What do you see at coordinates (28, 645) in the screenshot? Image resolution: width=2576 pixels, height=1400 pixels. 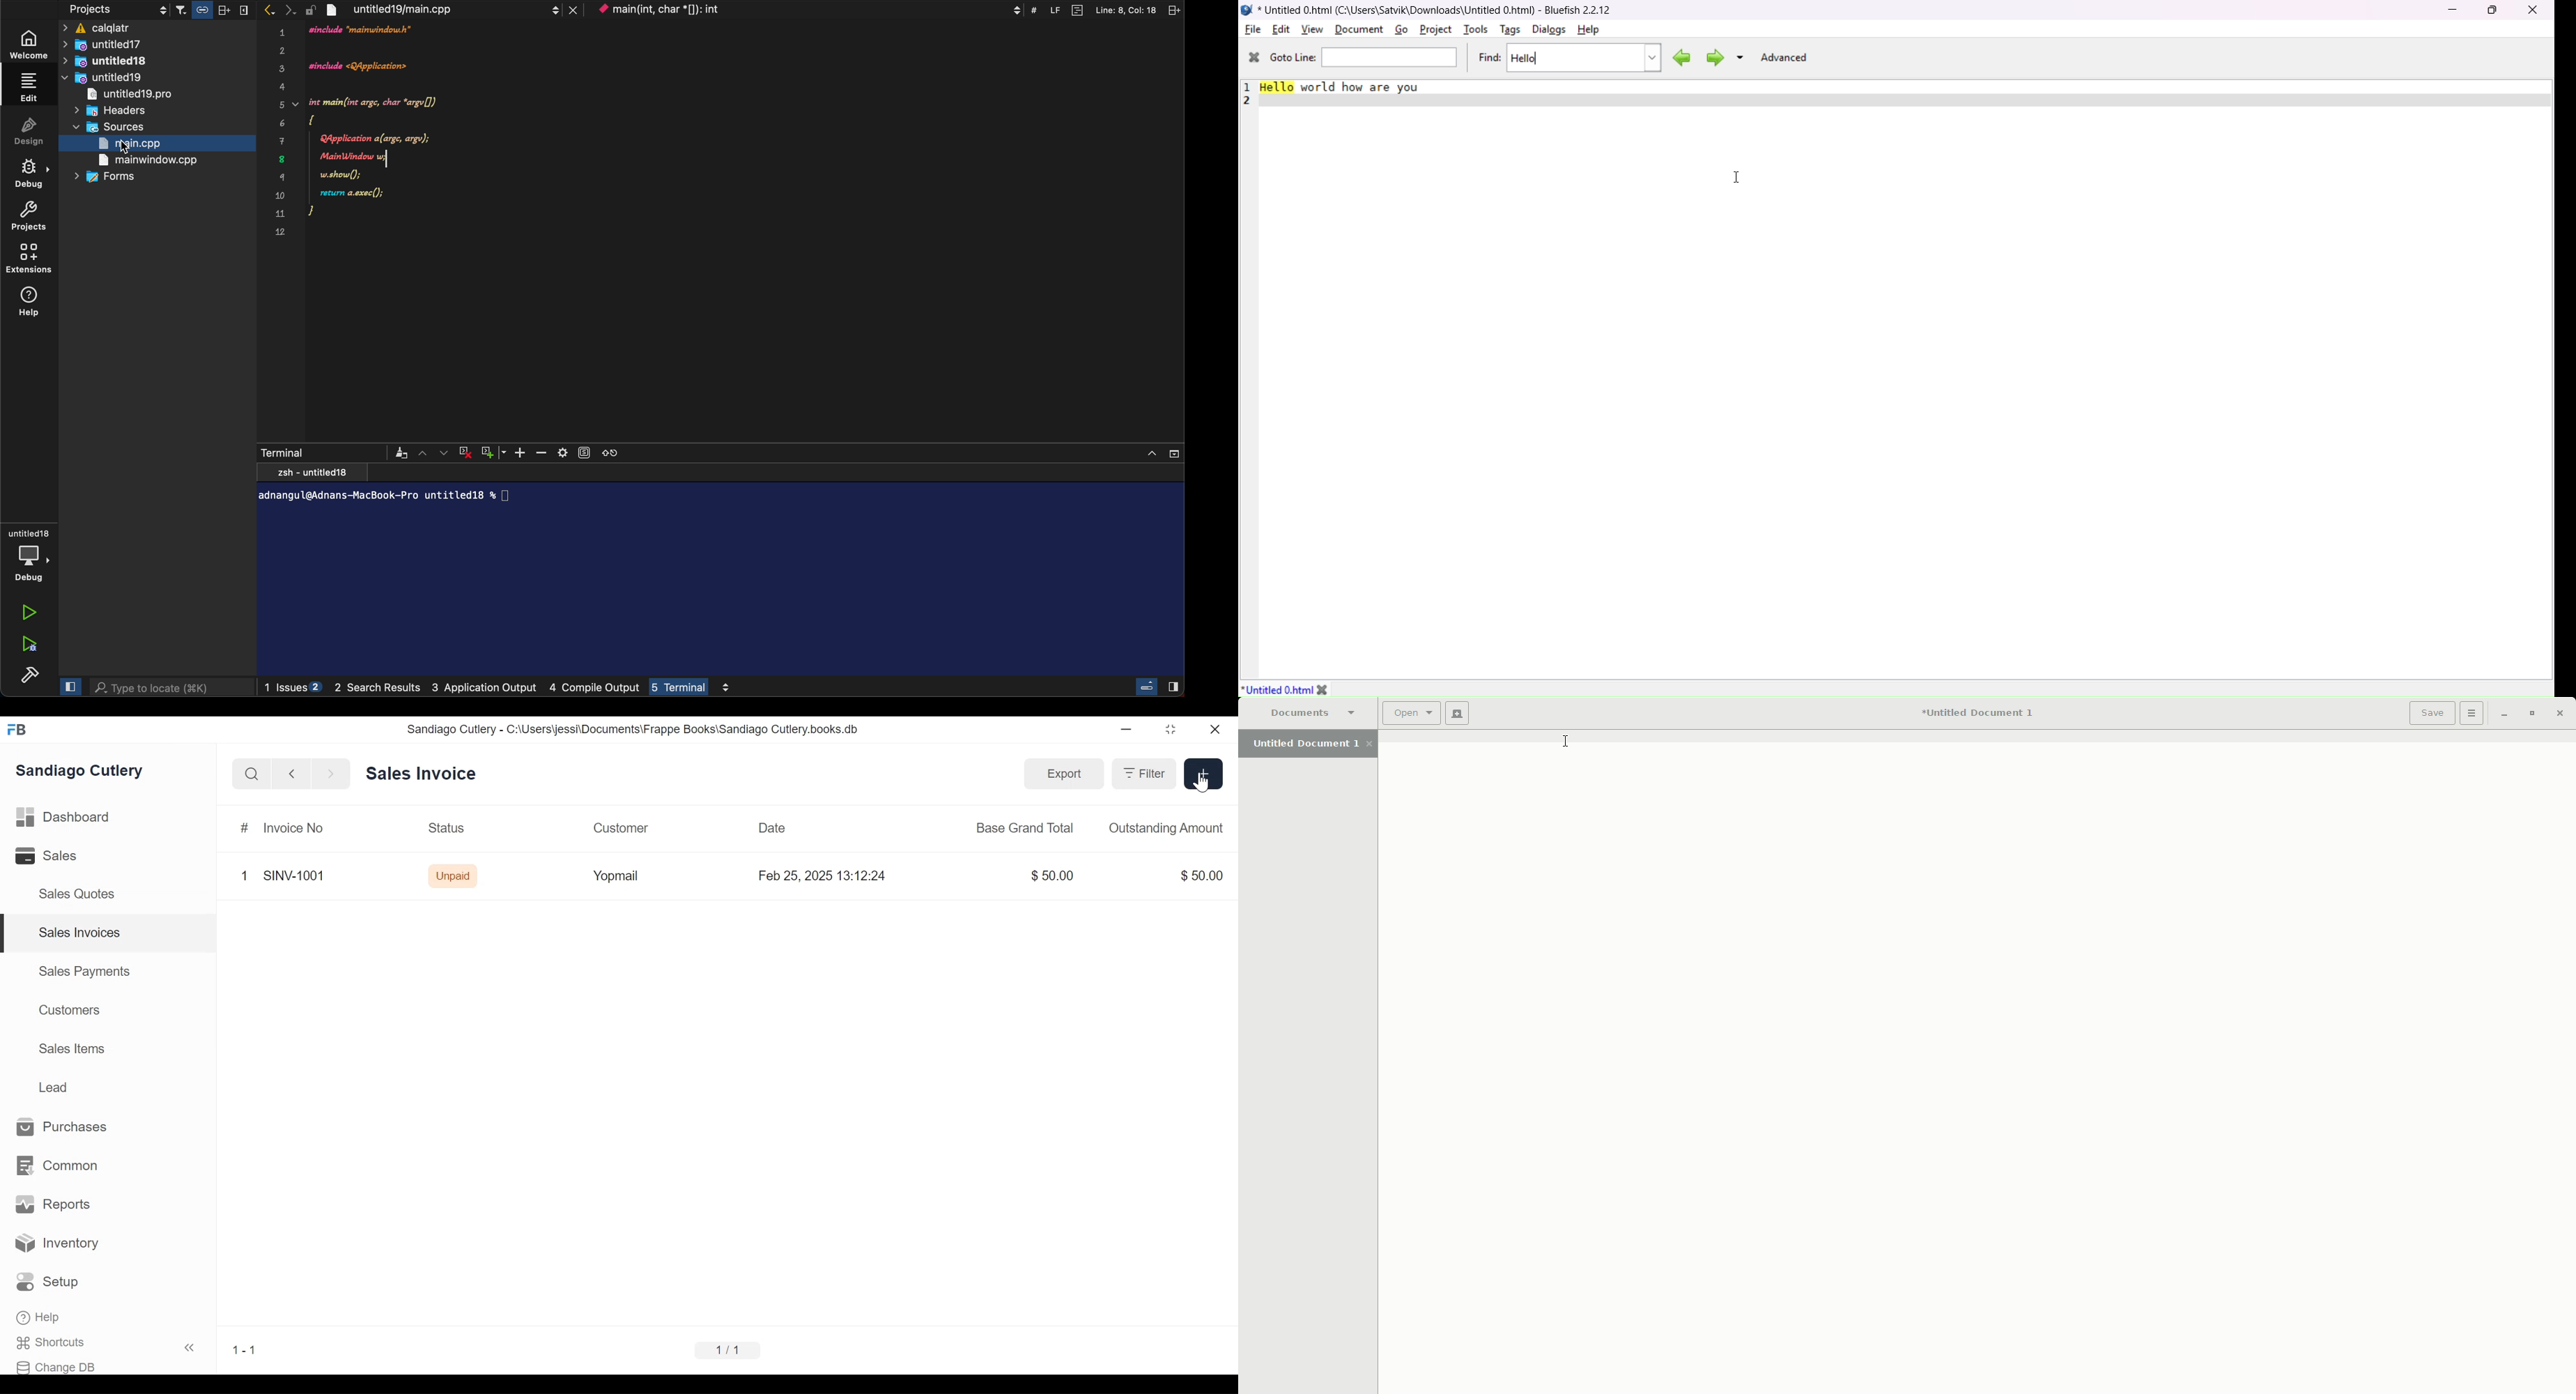 I see `run debug` at bounding box center [28, 645].